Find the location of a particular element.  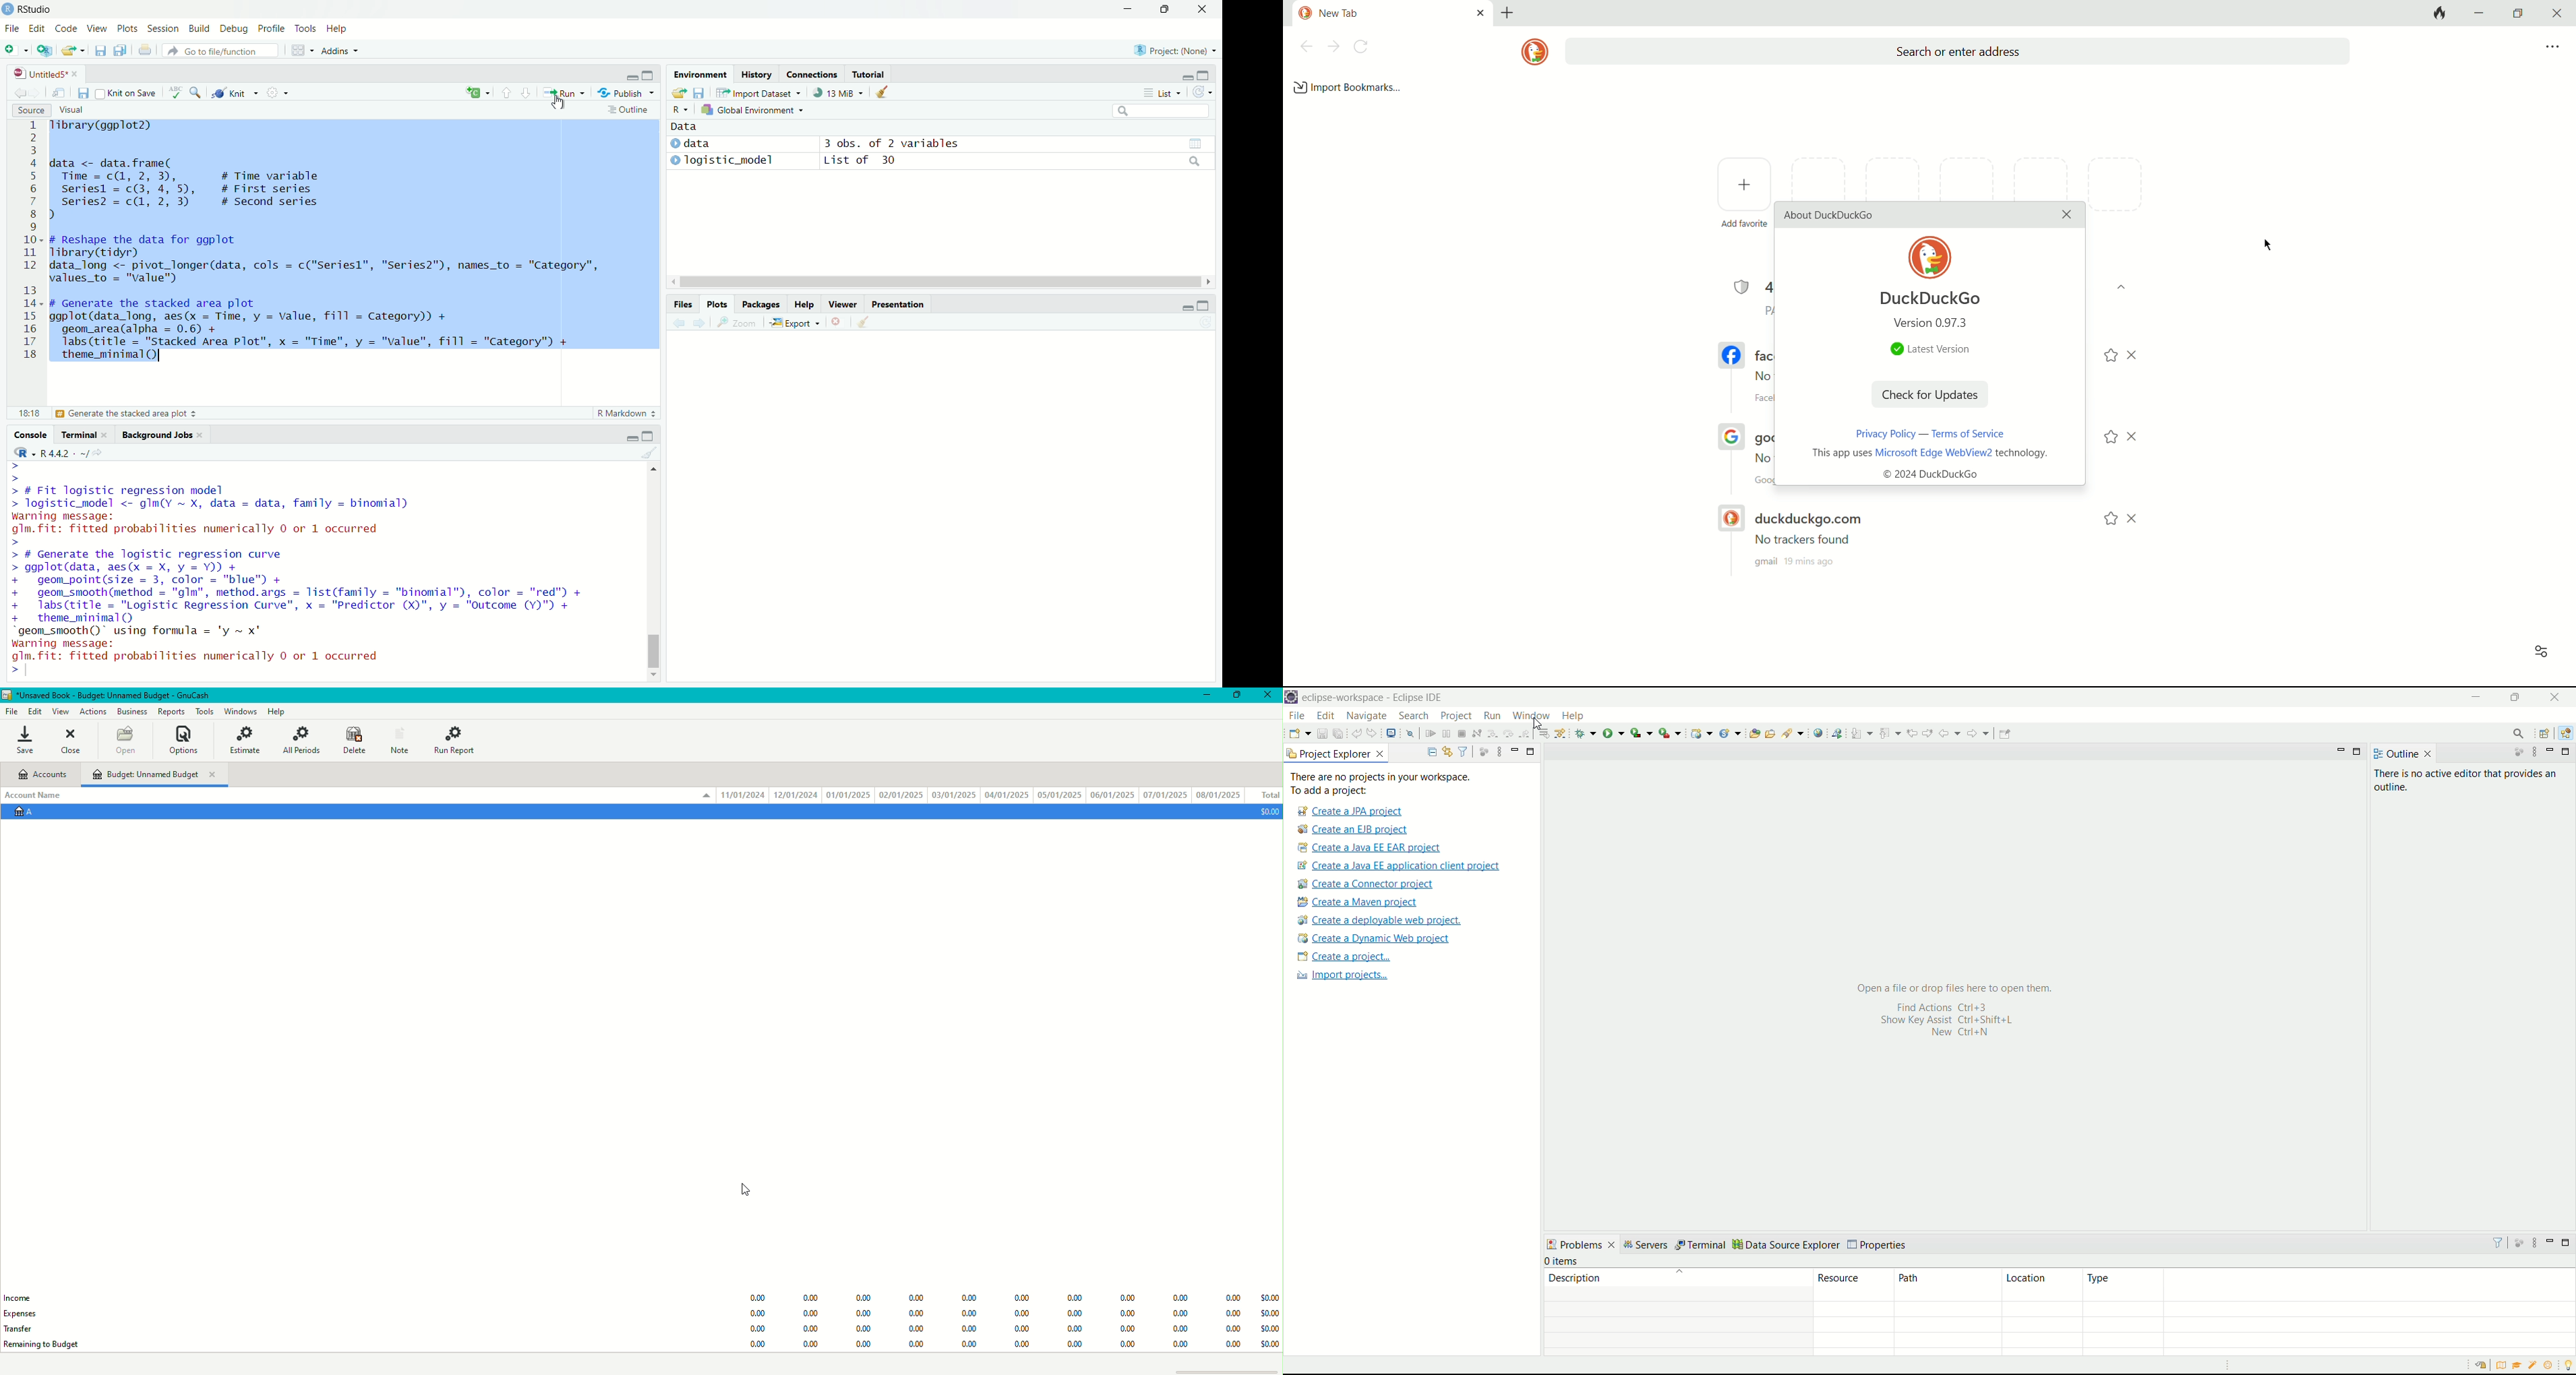

Account A is located at coordinates (30, 813).